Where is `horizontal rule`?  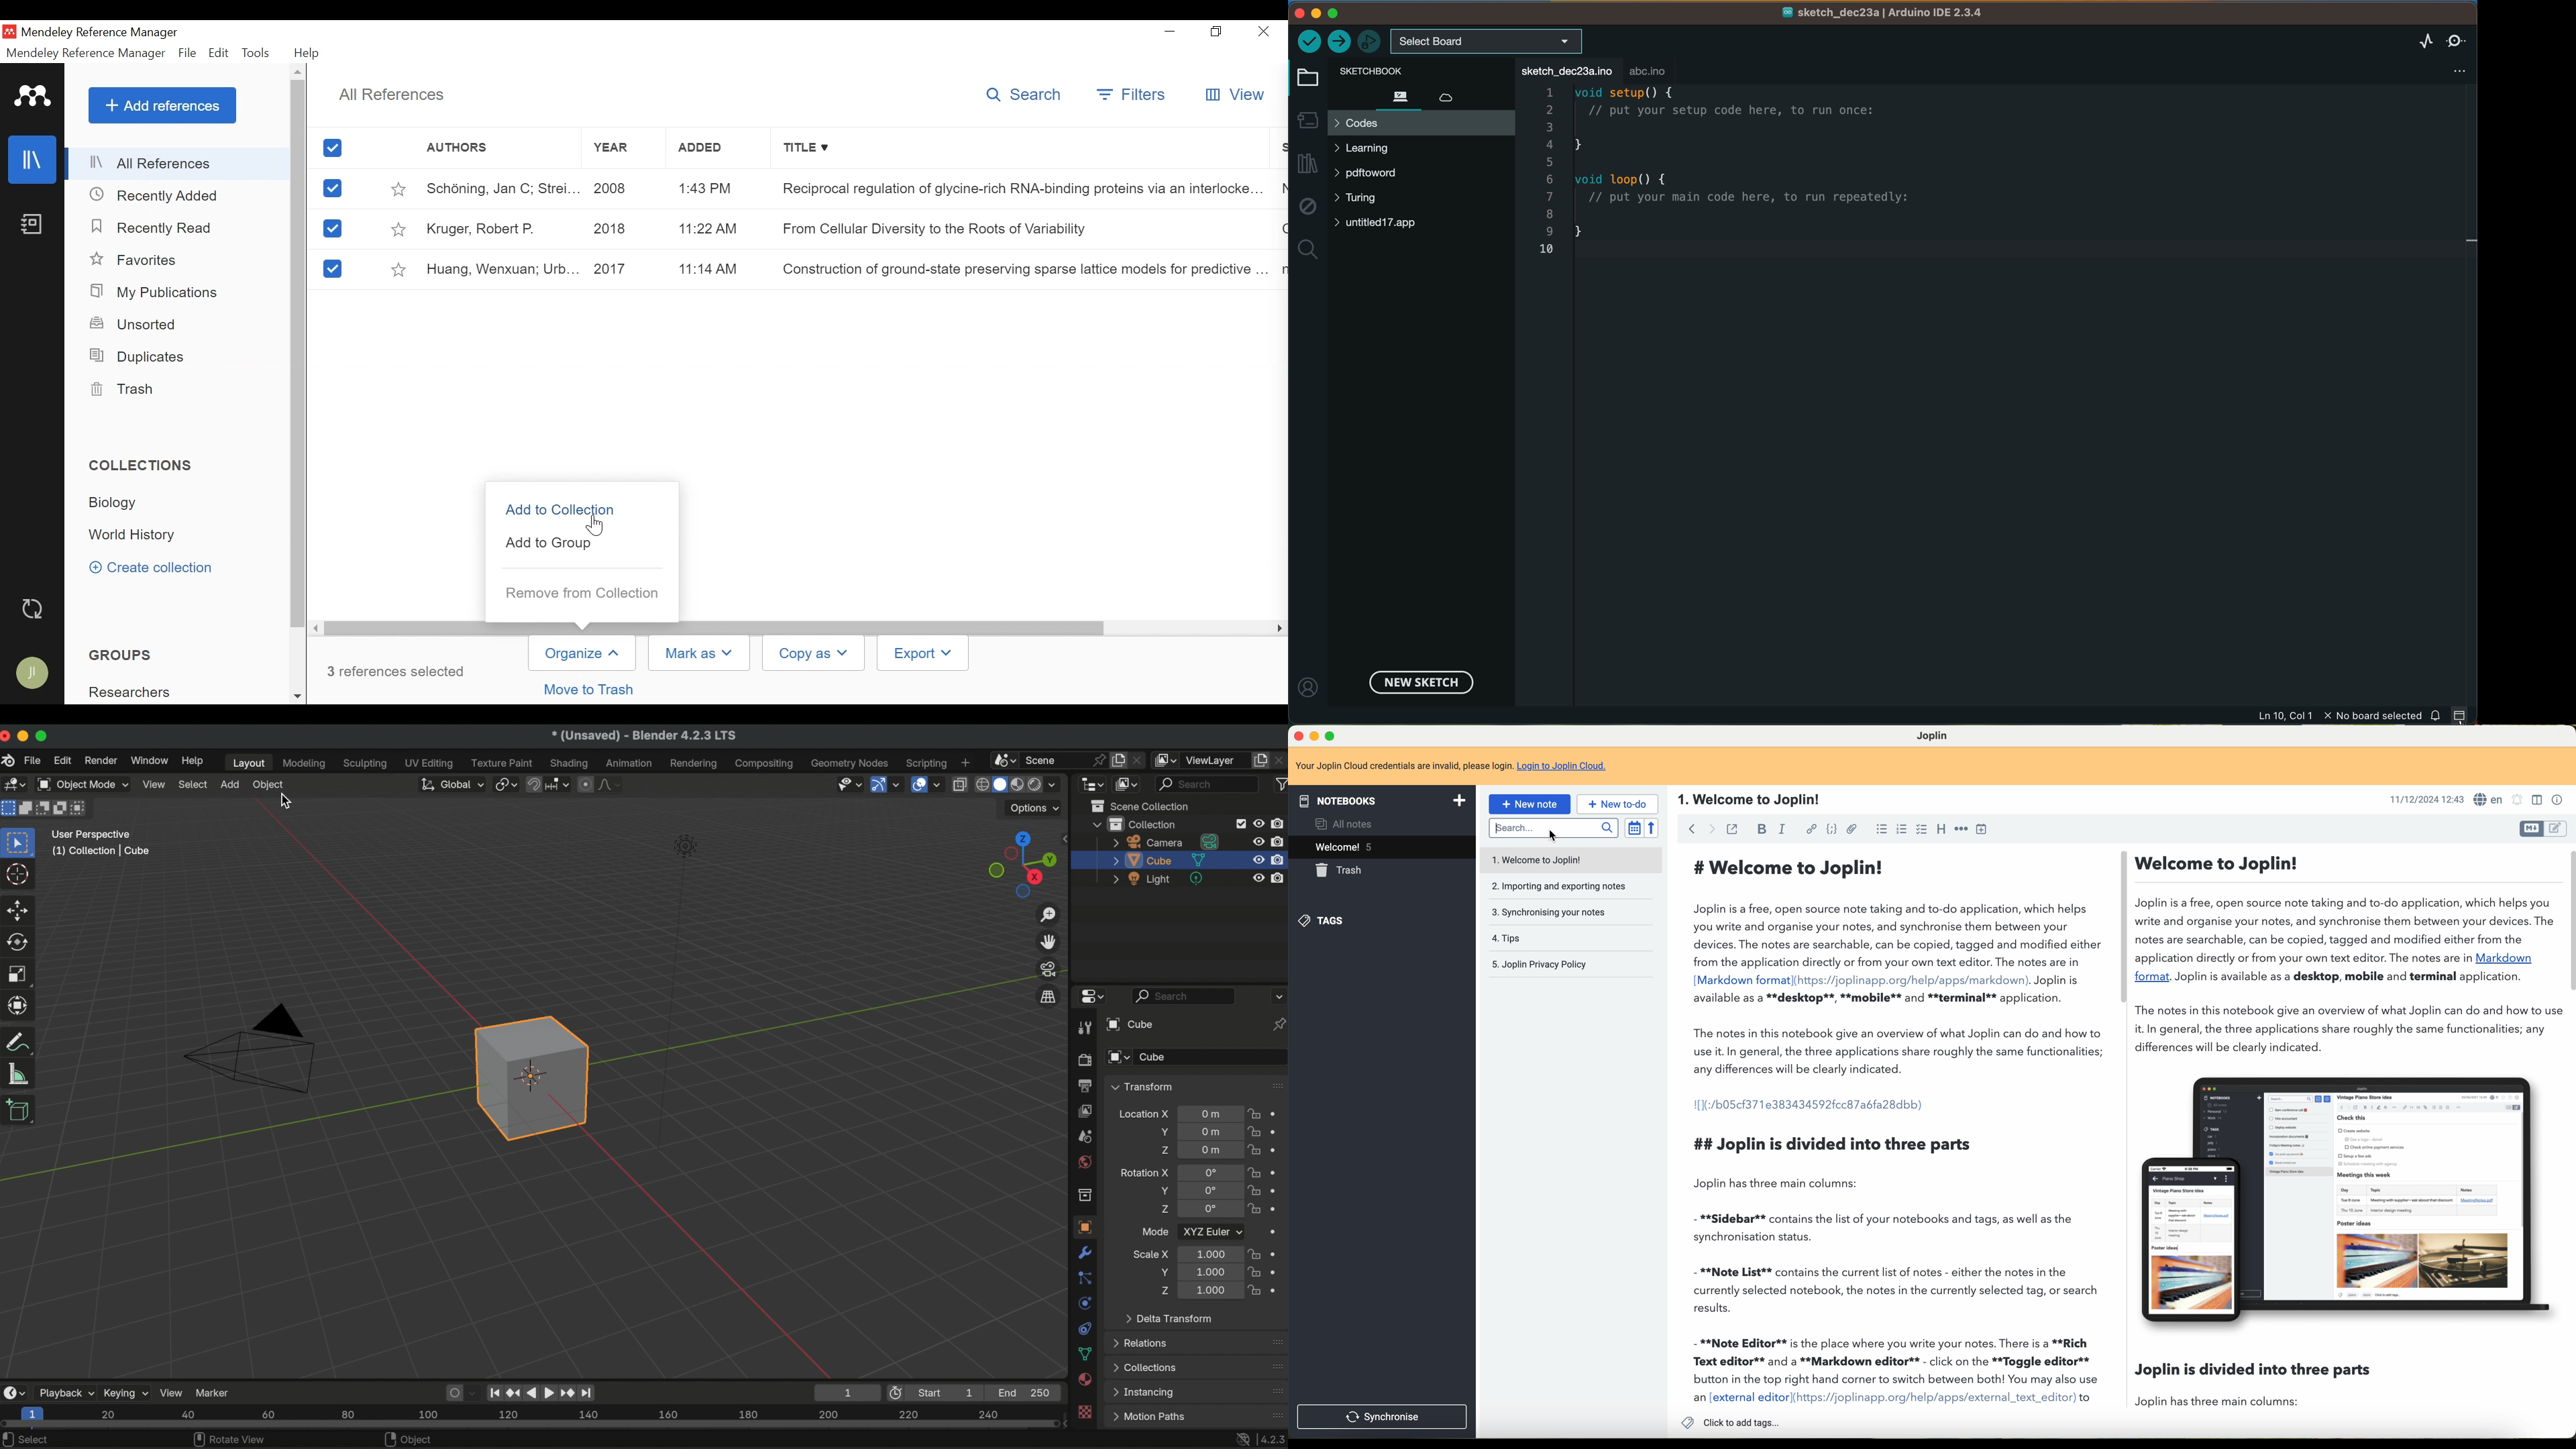 horizontal rule is located at coordinates (1960, 829).